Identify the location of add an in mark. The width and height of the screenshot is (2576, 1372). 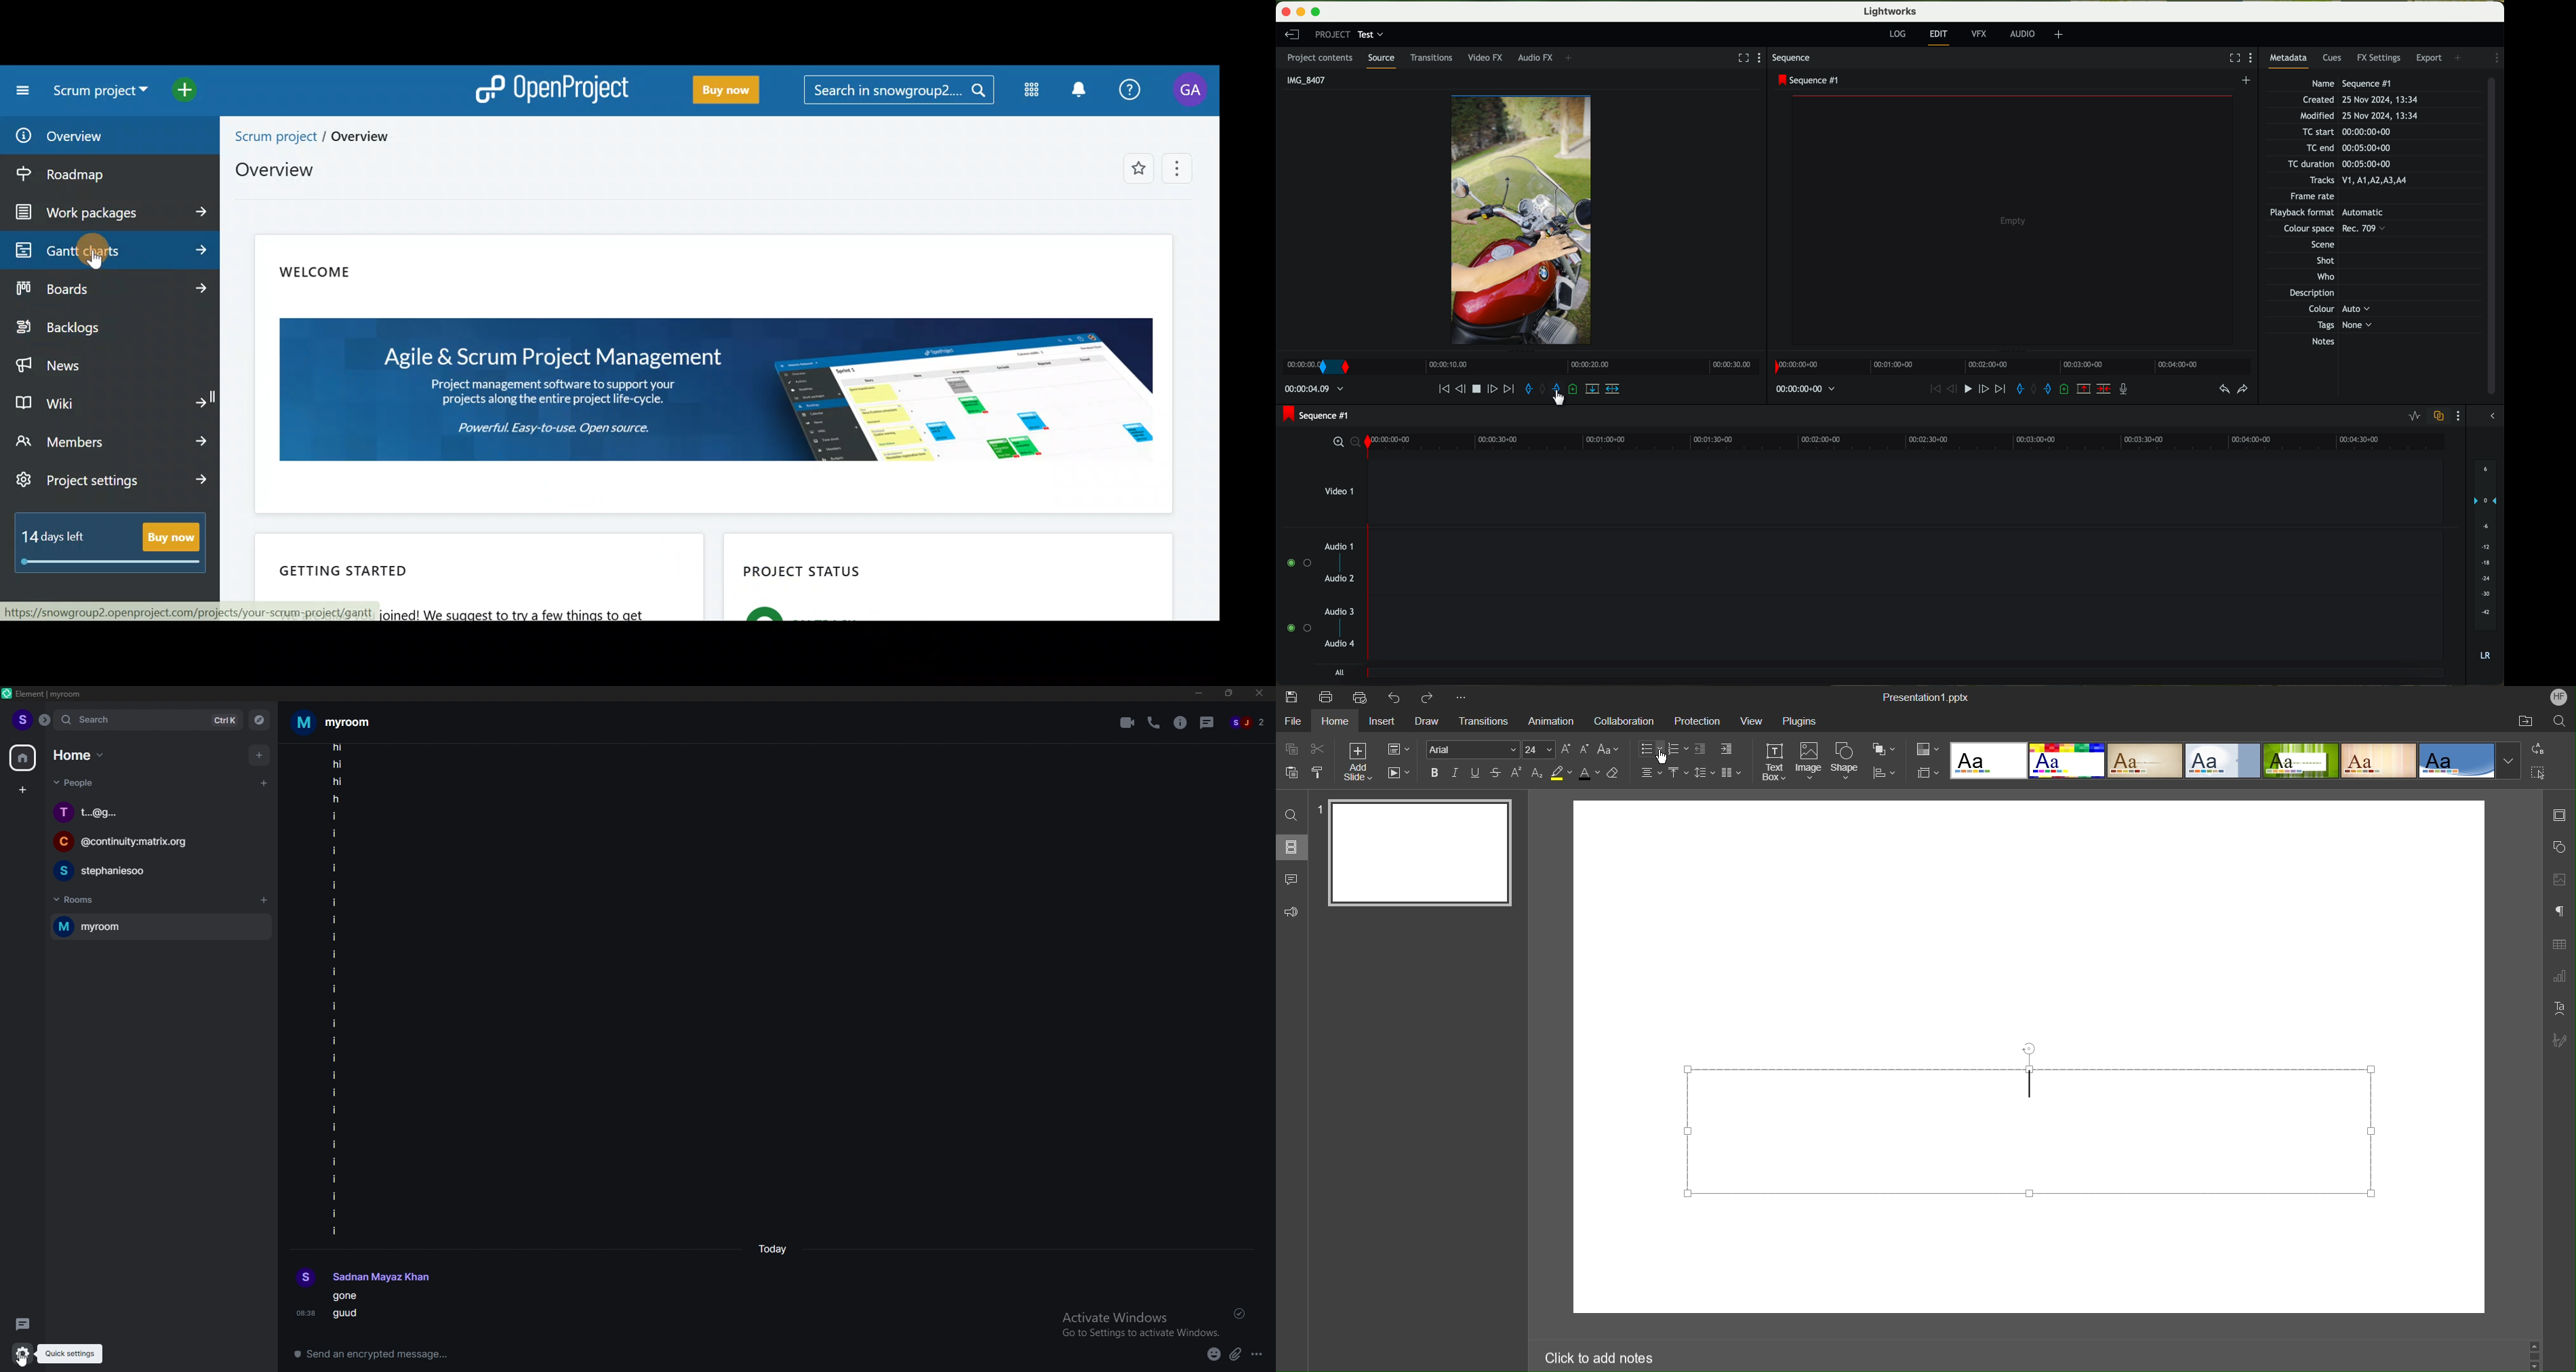
(2016, 389).